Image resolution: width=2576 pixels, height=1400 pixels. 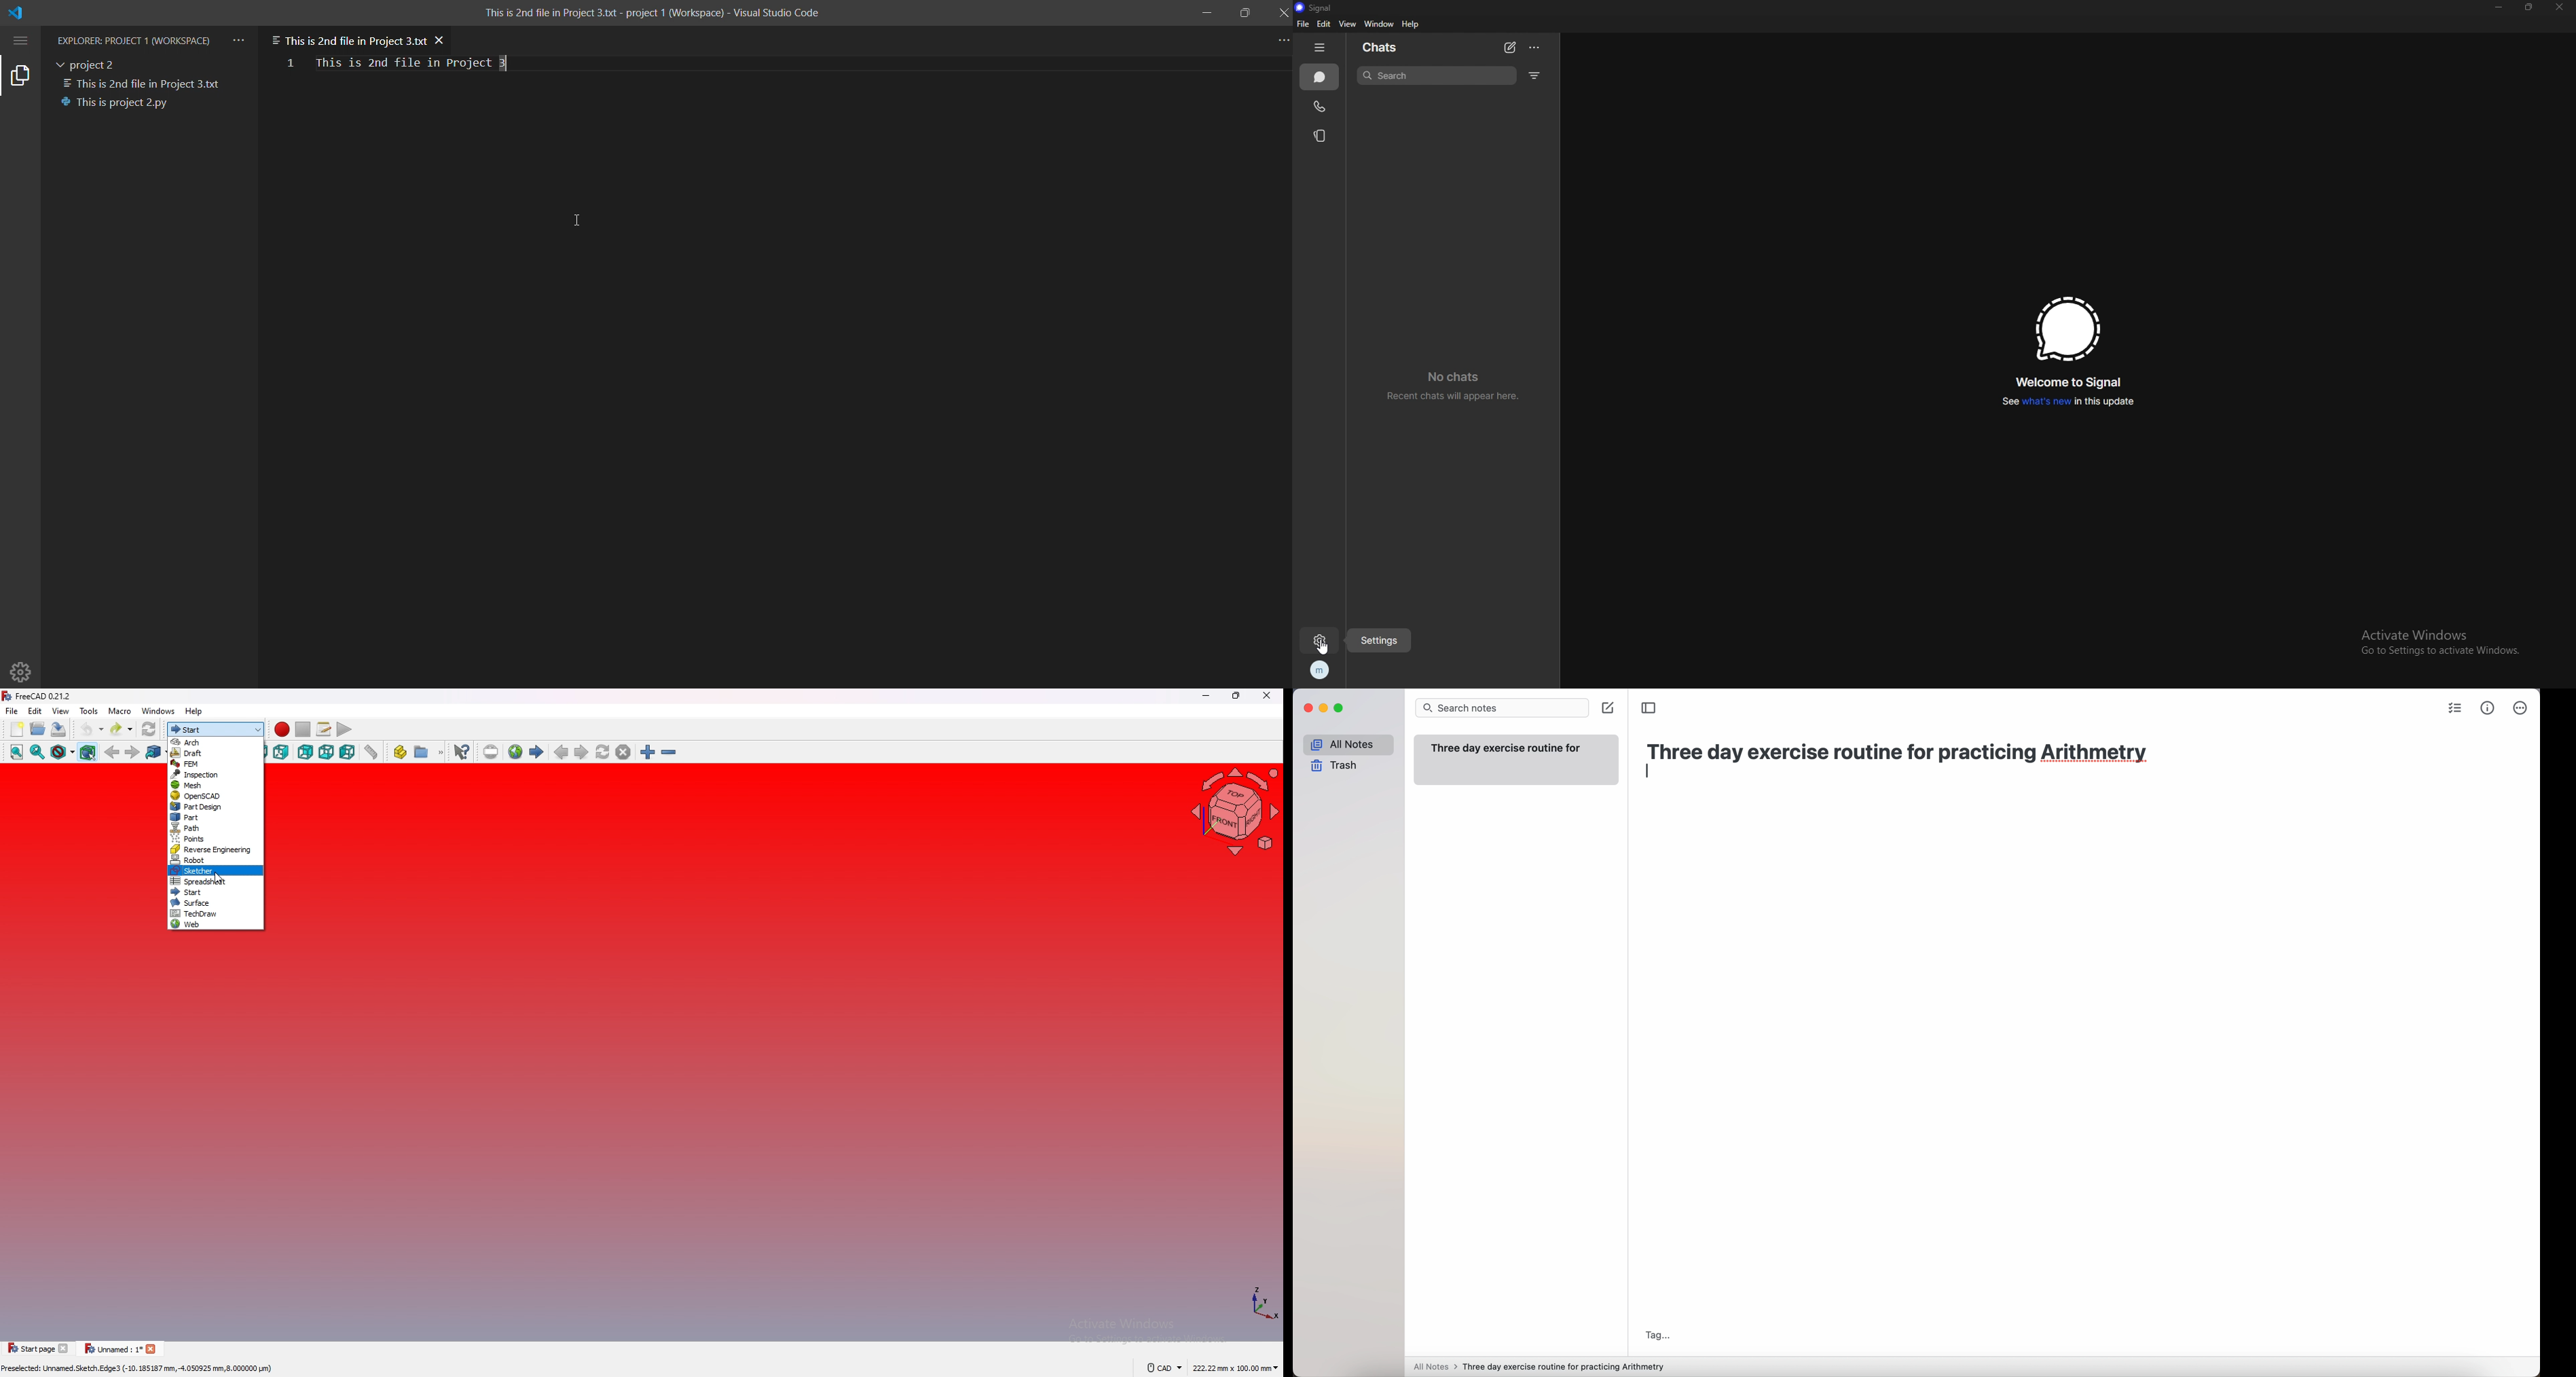 What do you see at coordinates (305, 752) in the screenshot?
I see `rear` at bounding box center [305, 752].